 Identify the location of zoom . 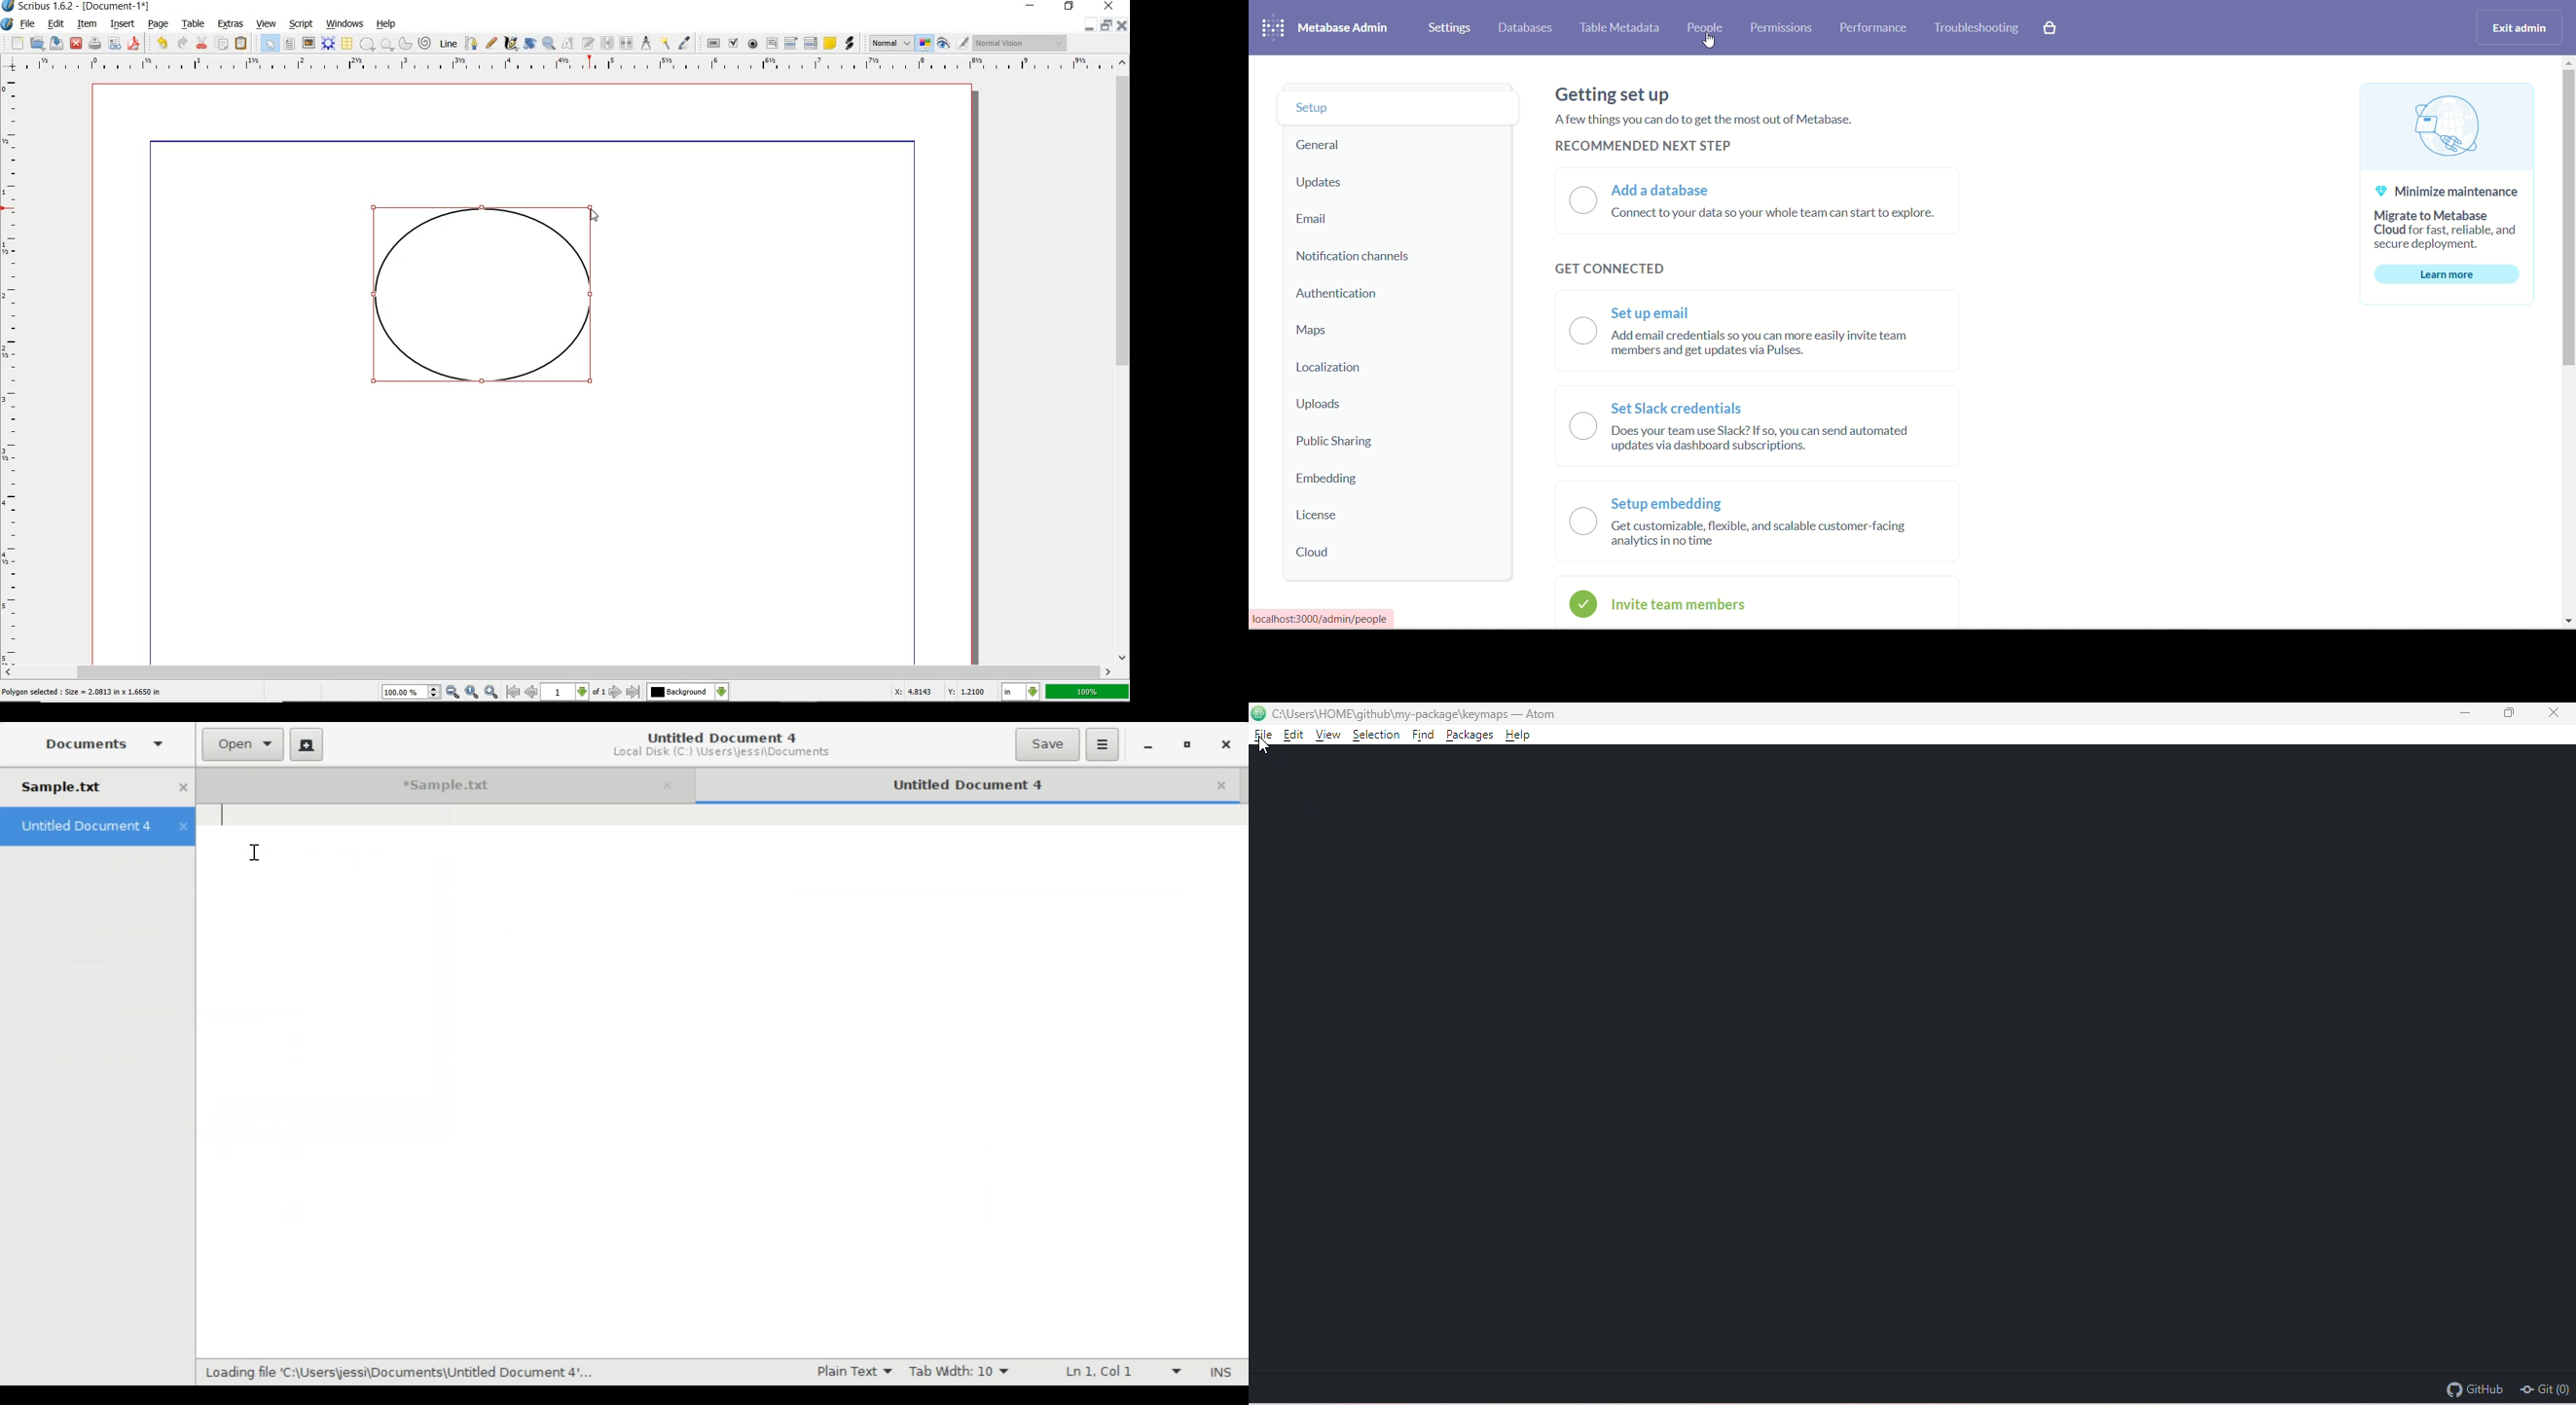
(413, 693).